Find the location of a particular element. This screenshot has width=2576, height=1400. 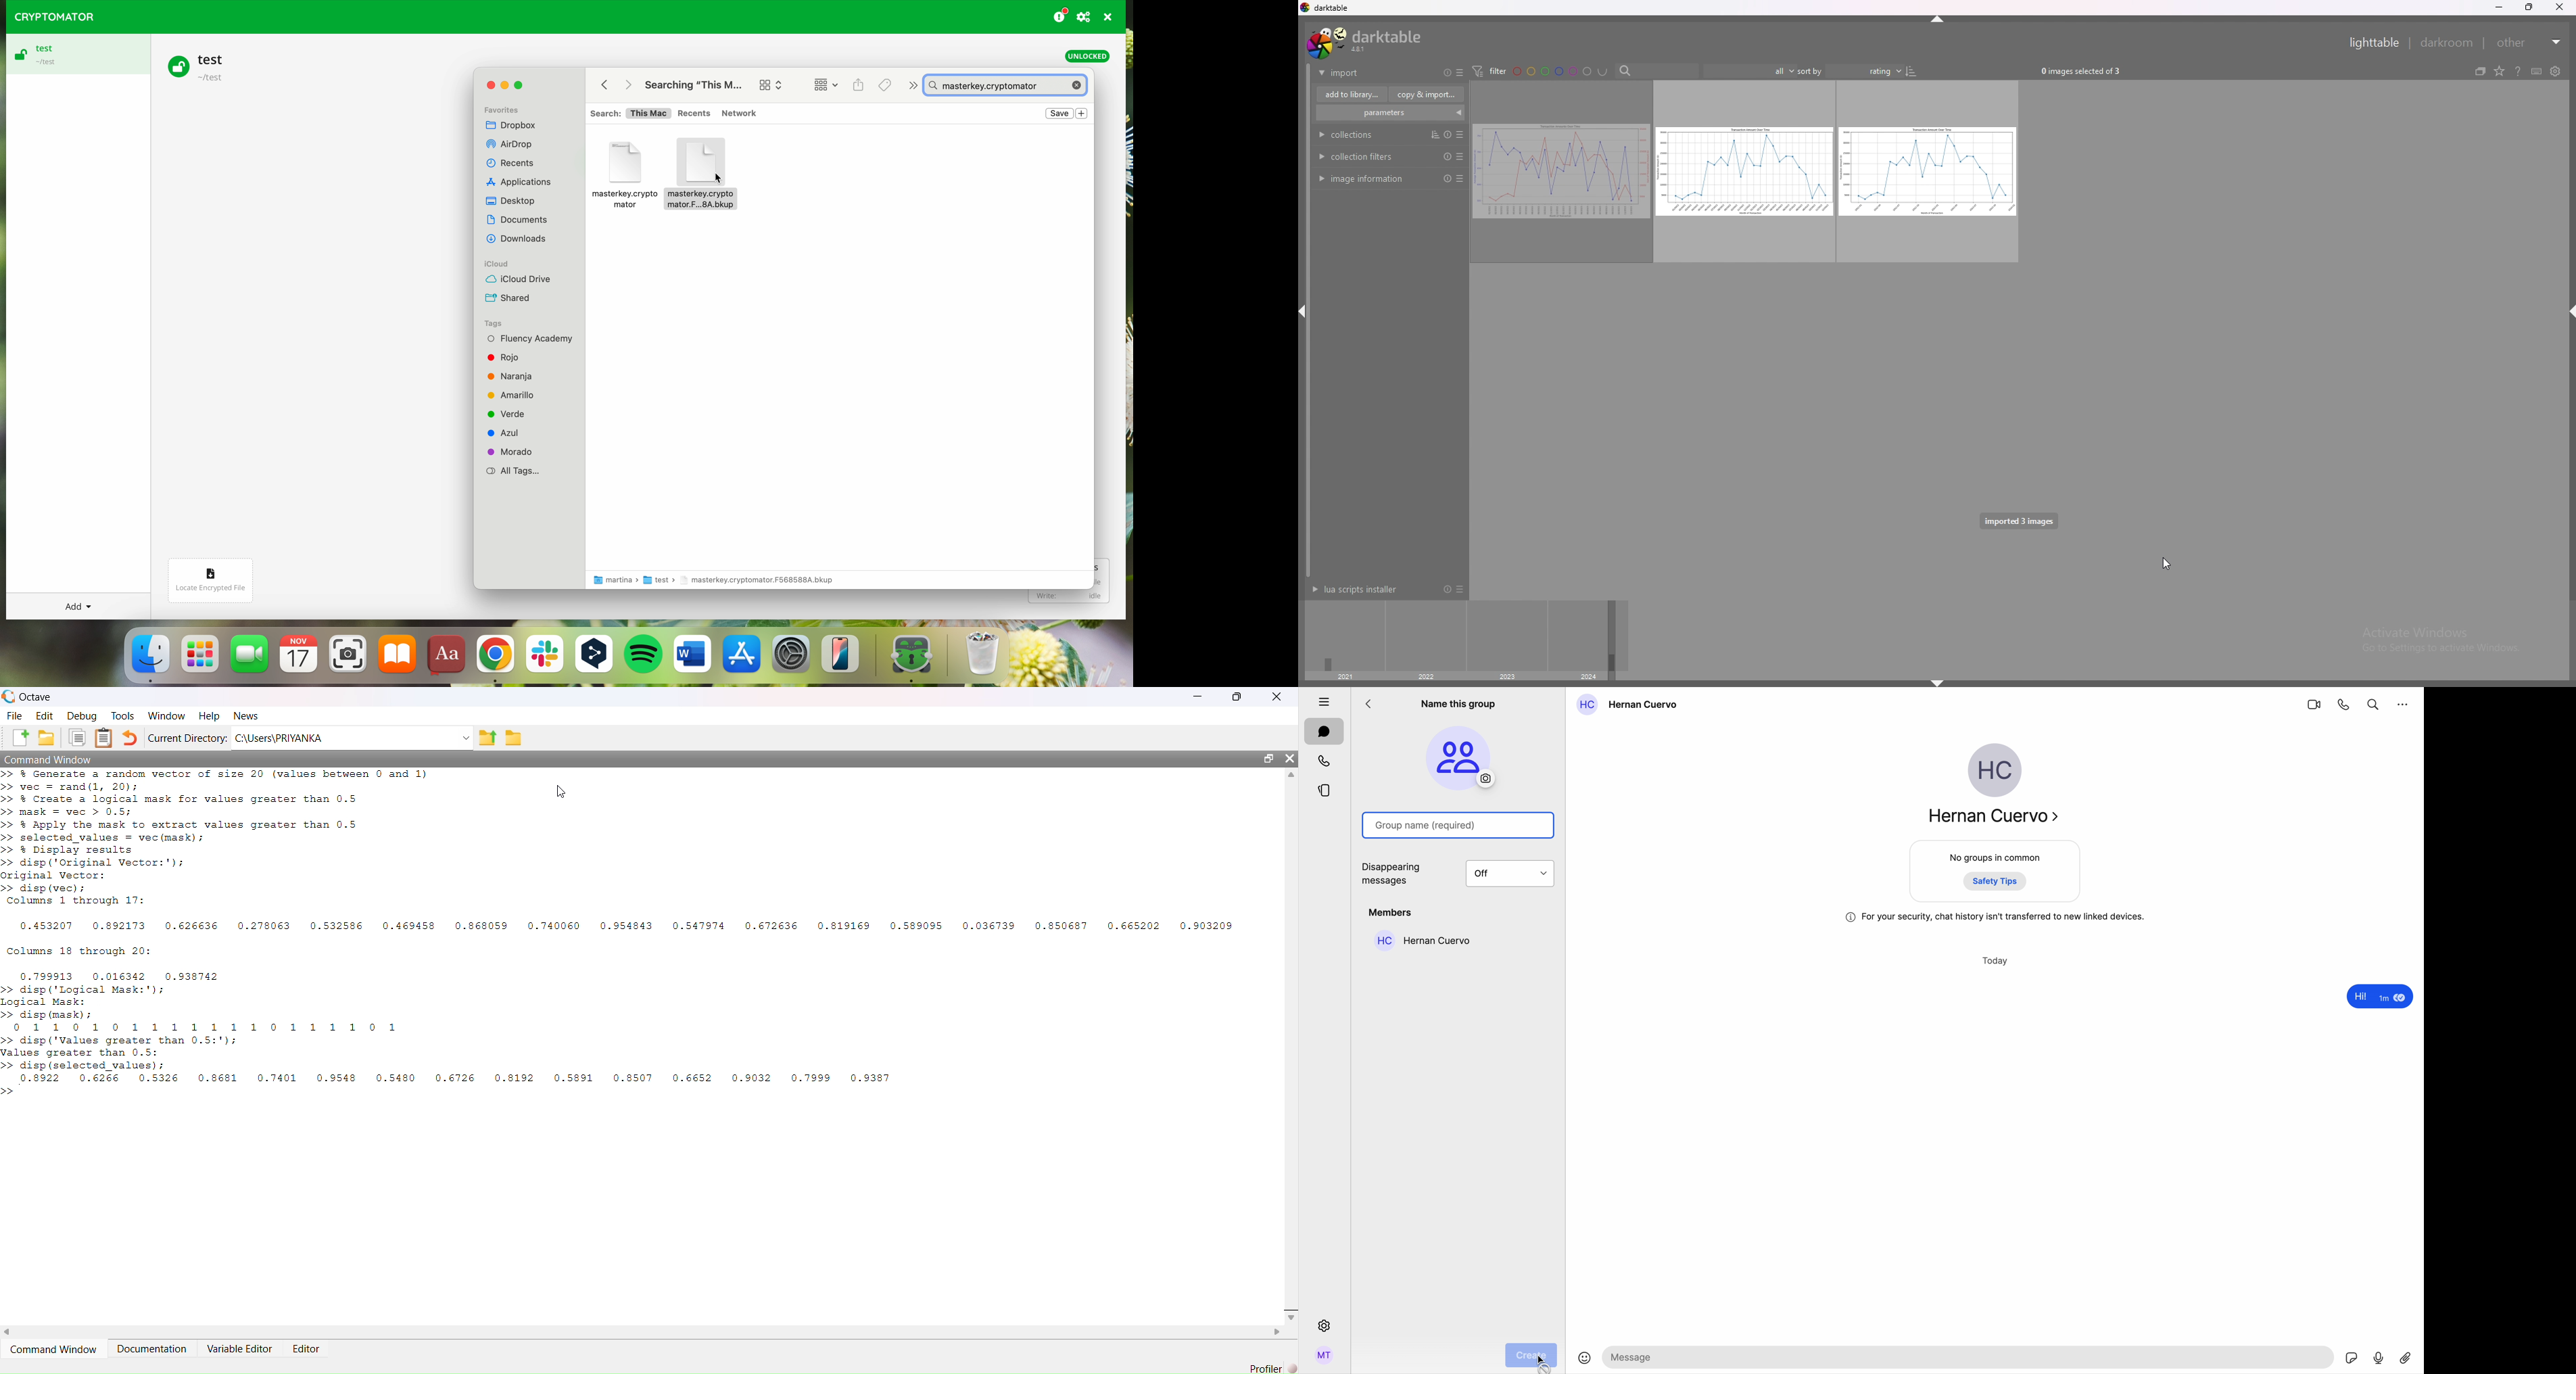

share is located at coordinates (860, 85).